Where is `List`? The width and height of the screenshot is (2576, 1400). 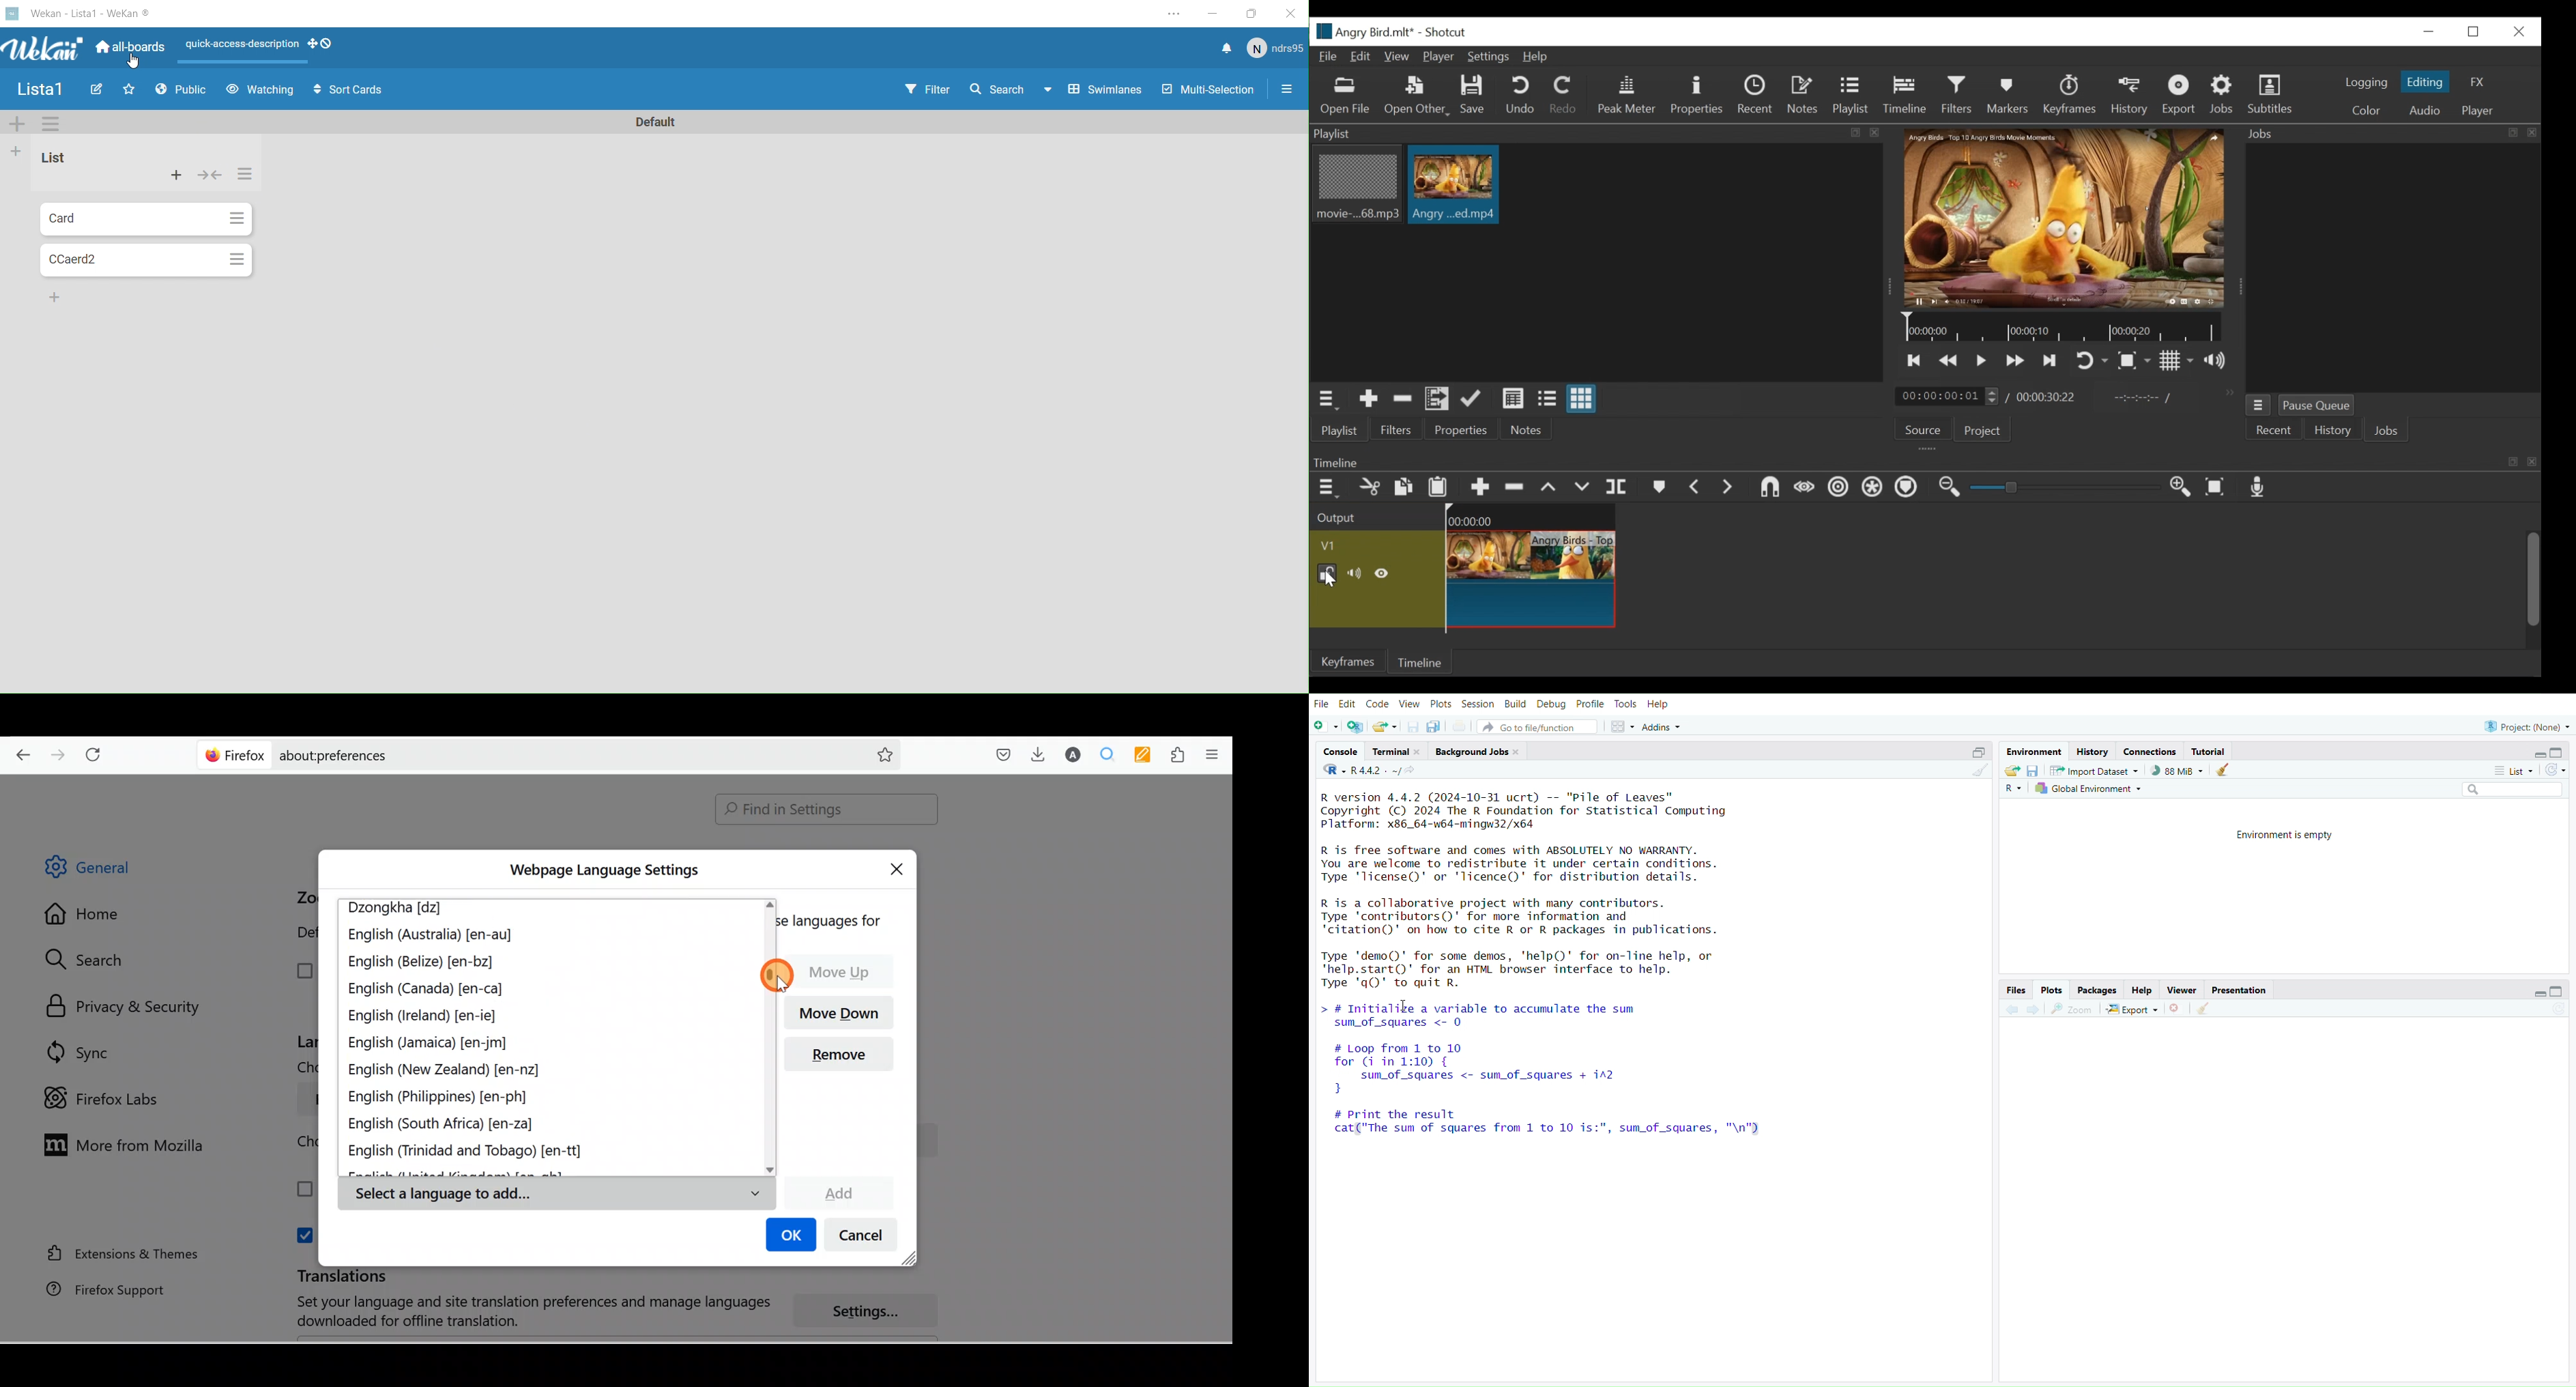 List is located at coordinates (56, 160).